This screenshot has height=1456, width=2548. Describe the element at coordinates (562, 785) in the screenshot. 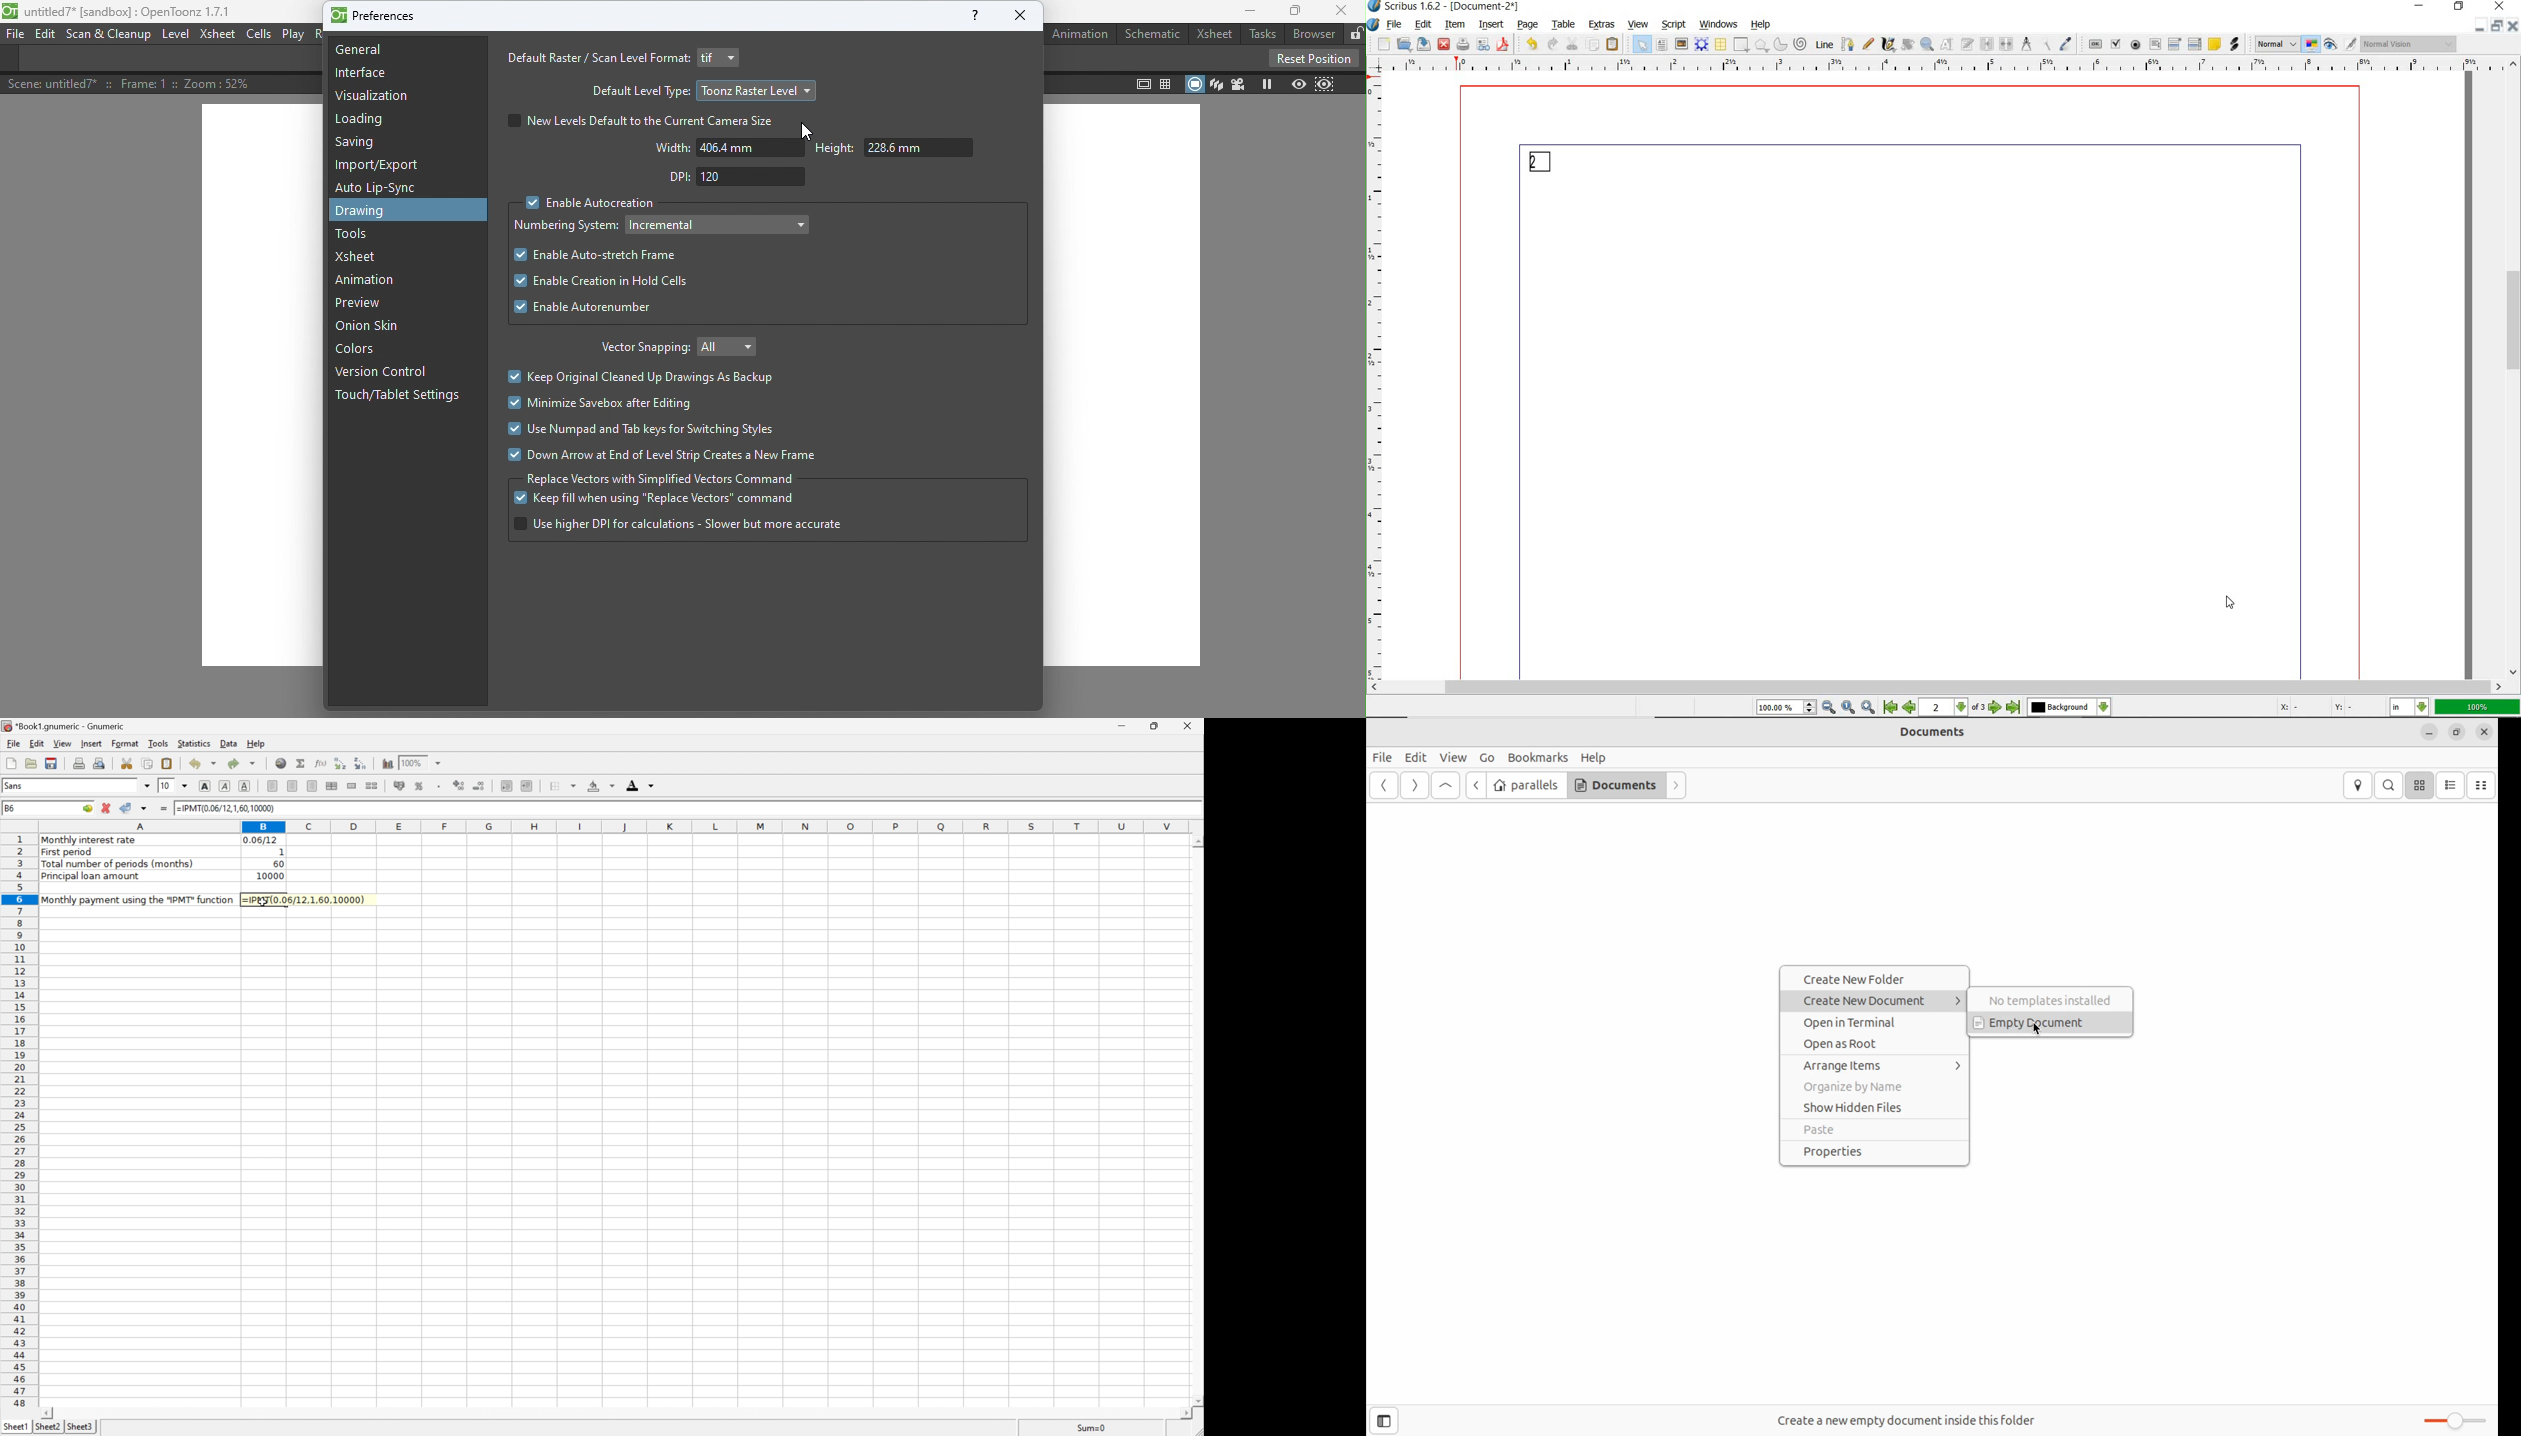

I see `Borders` at that location.